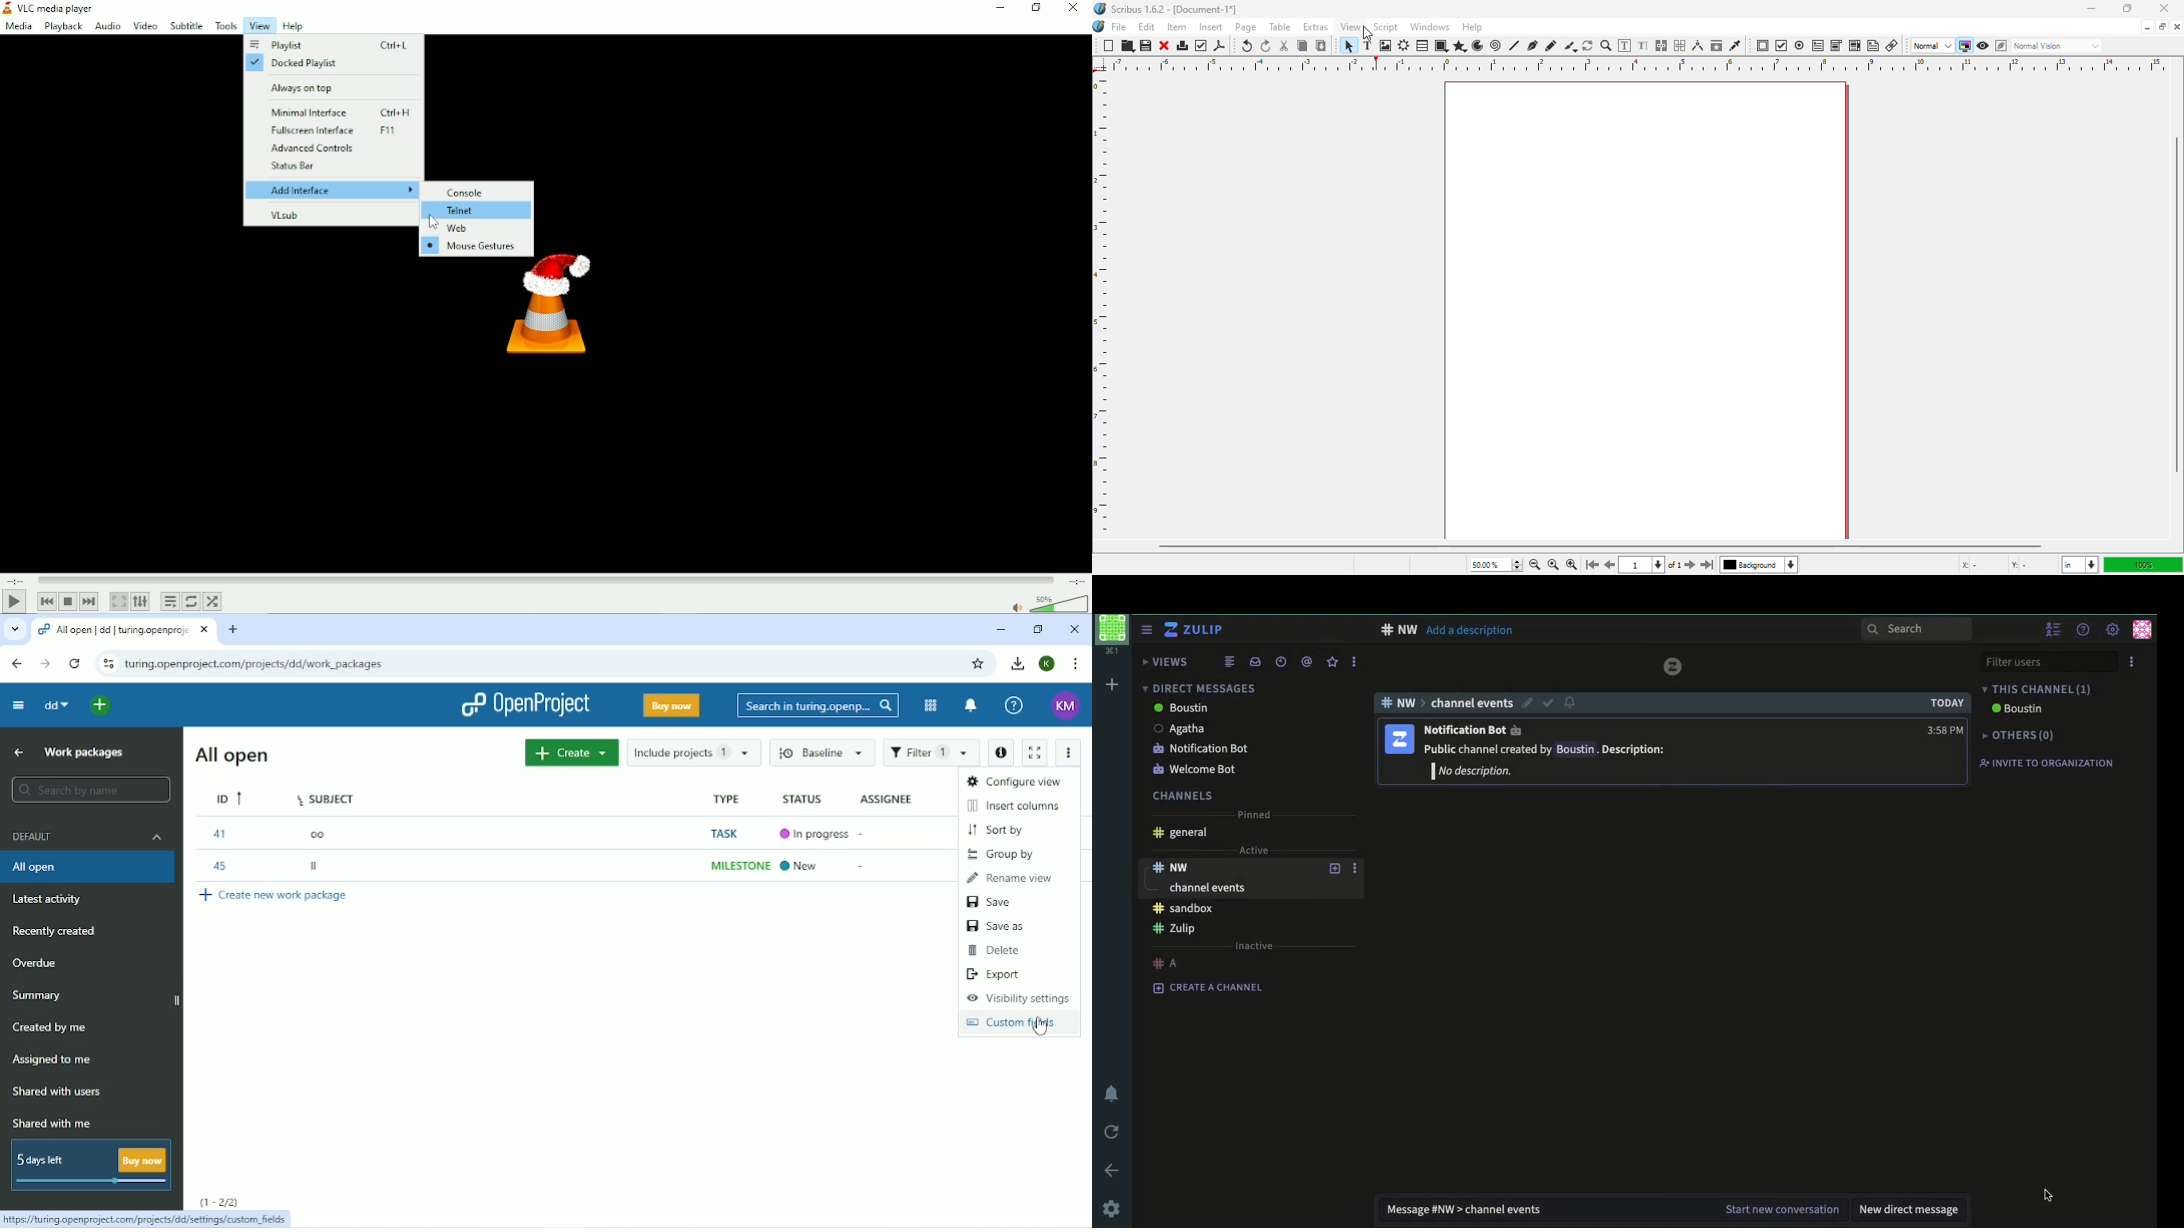 This screenshot has height=1232, width=2184. Describe the element at coordinates (1763, 46) in the screenshot. I see `PDF push button` at that location.